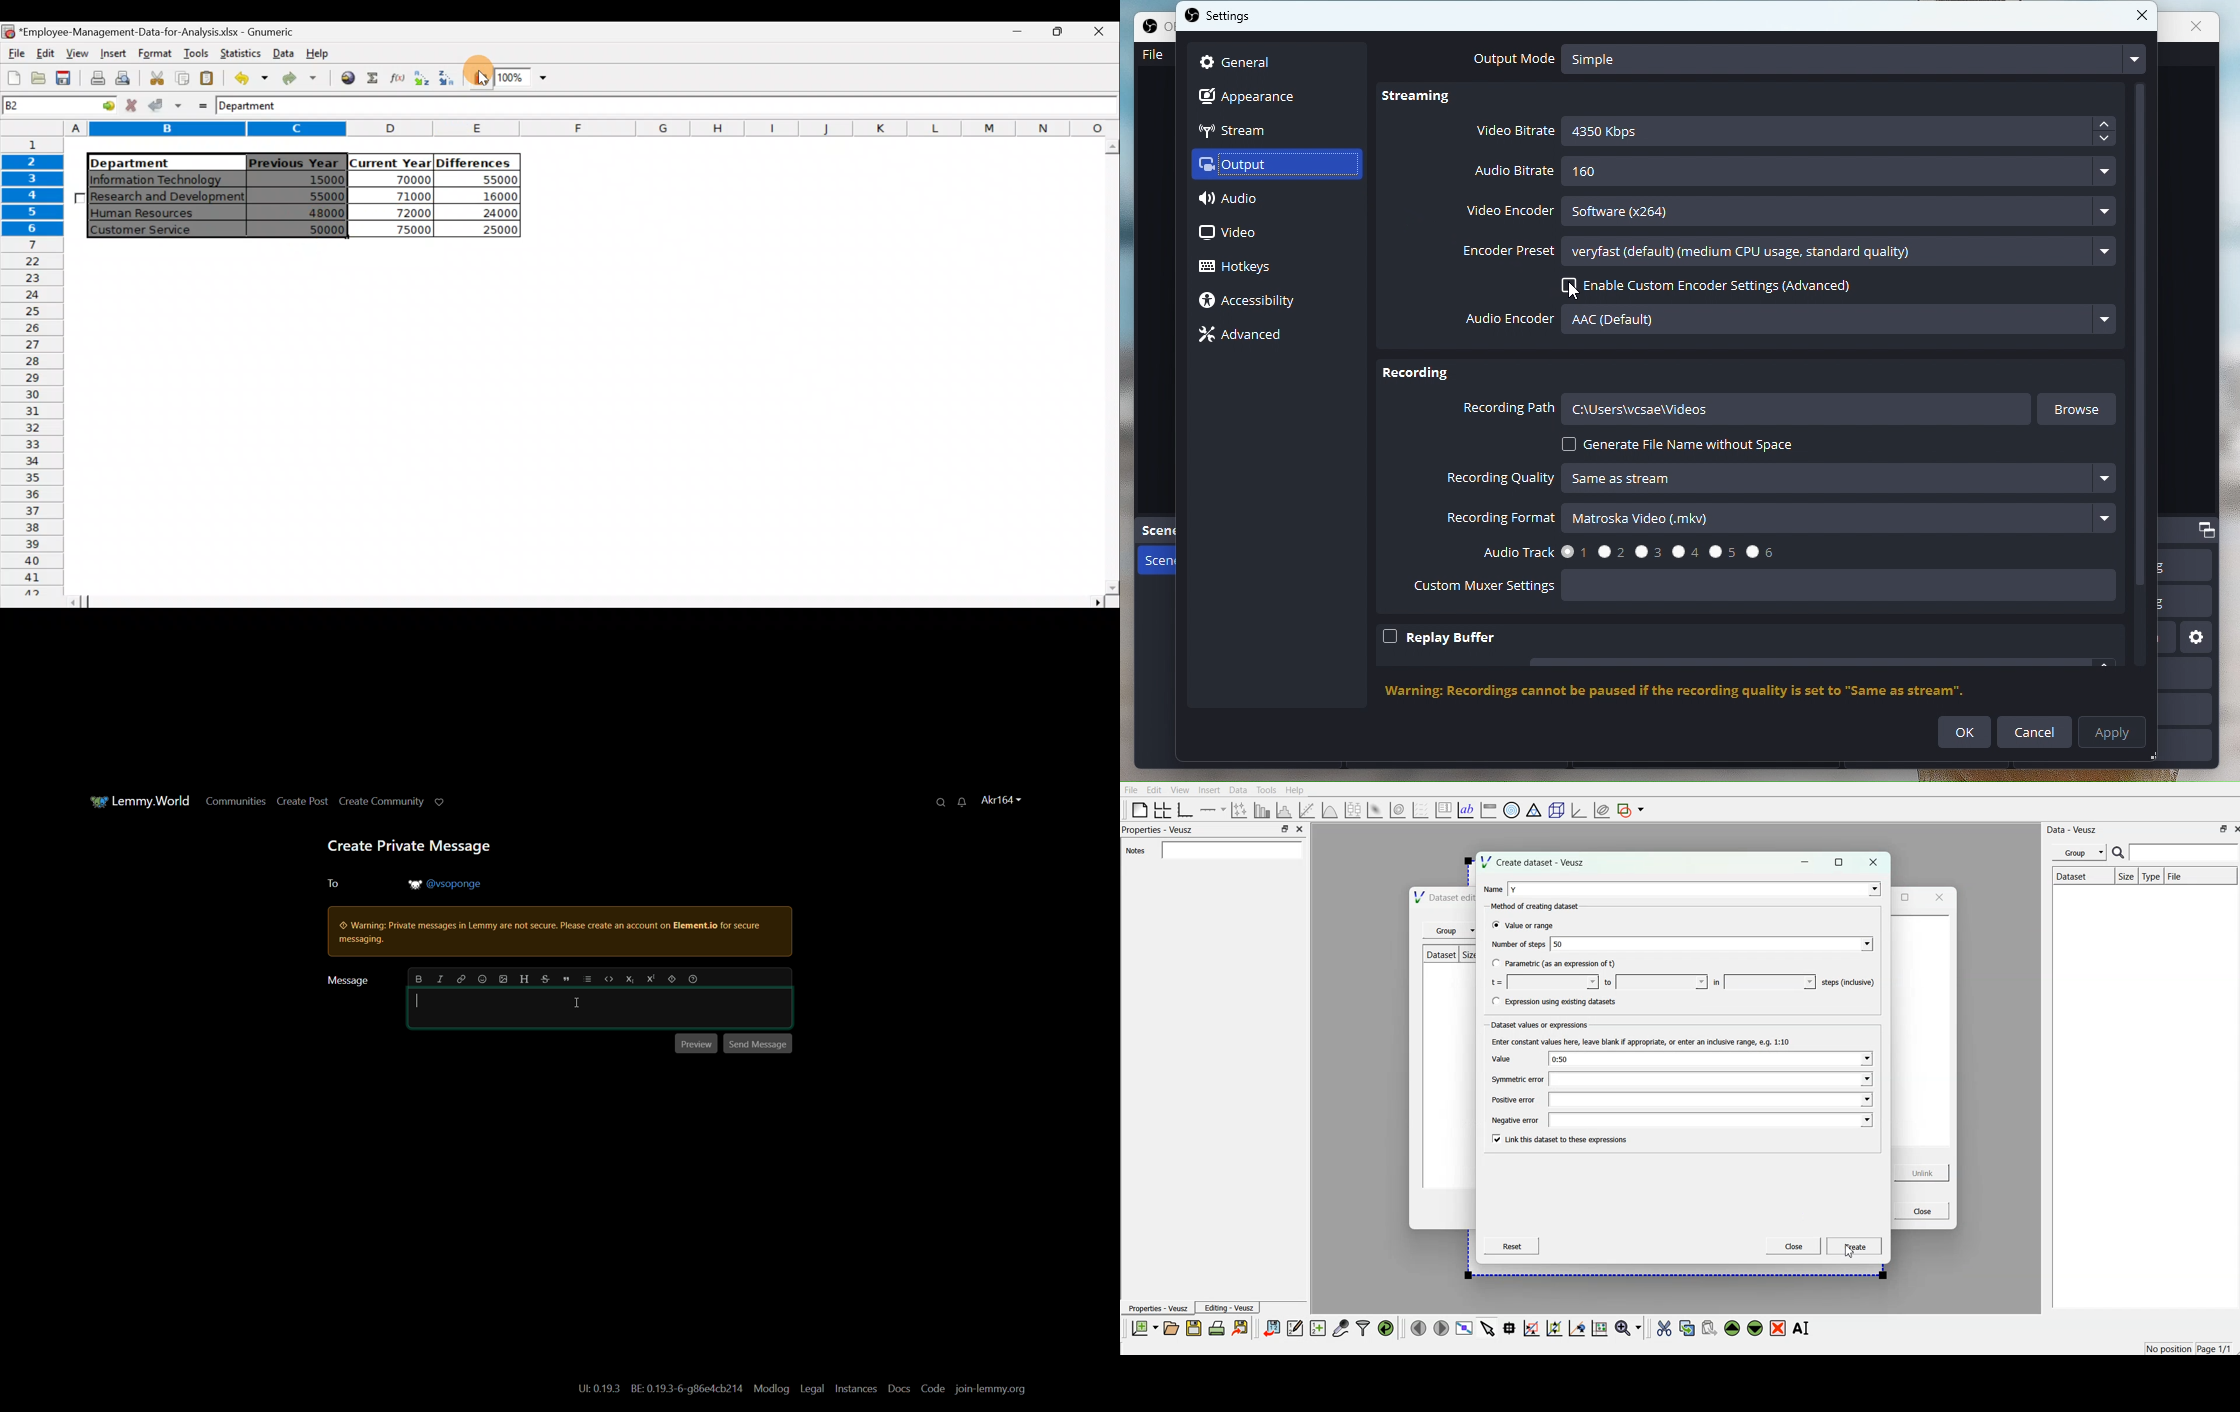  What do you see at coordinates (1744, 409) in the screenshot?
I see `Recording path` at bounding box center [1744, 409].